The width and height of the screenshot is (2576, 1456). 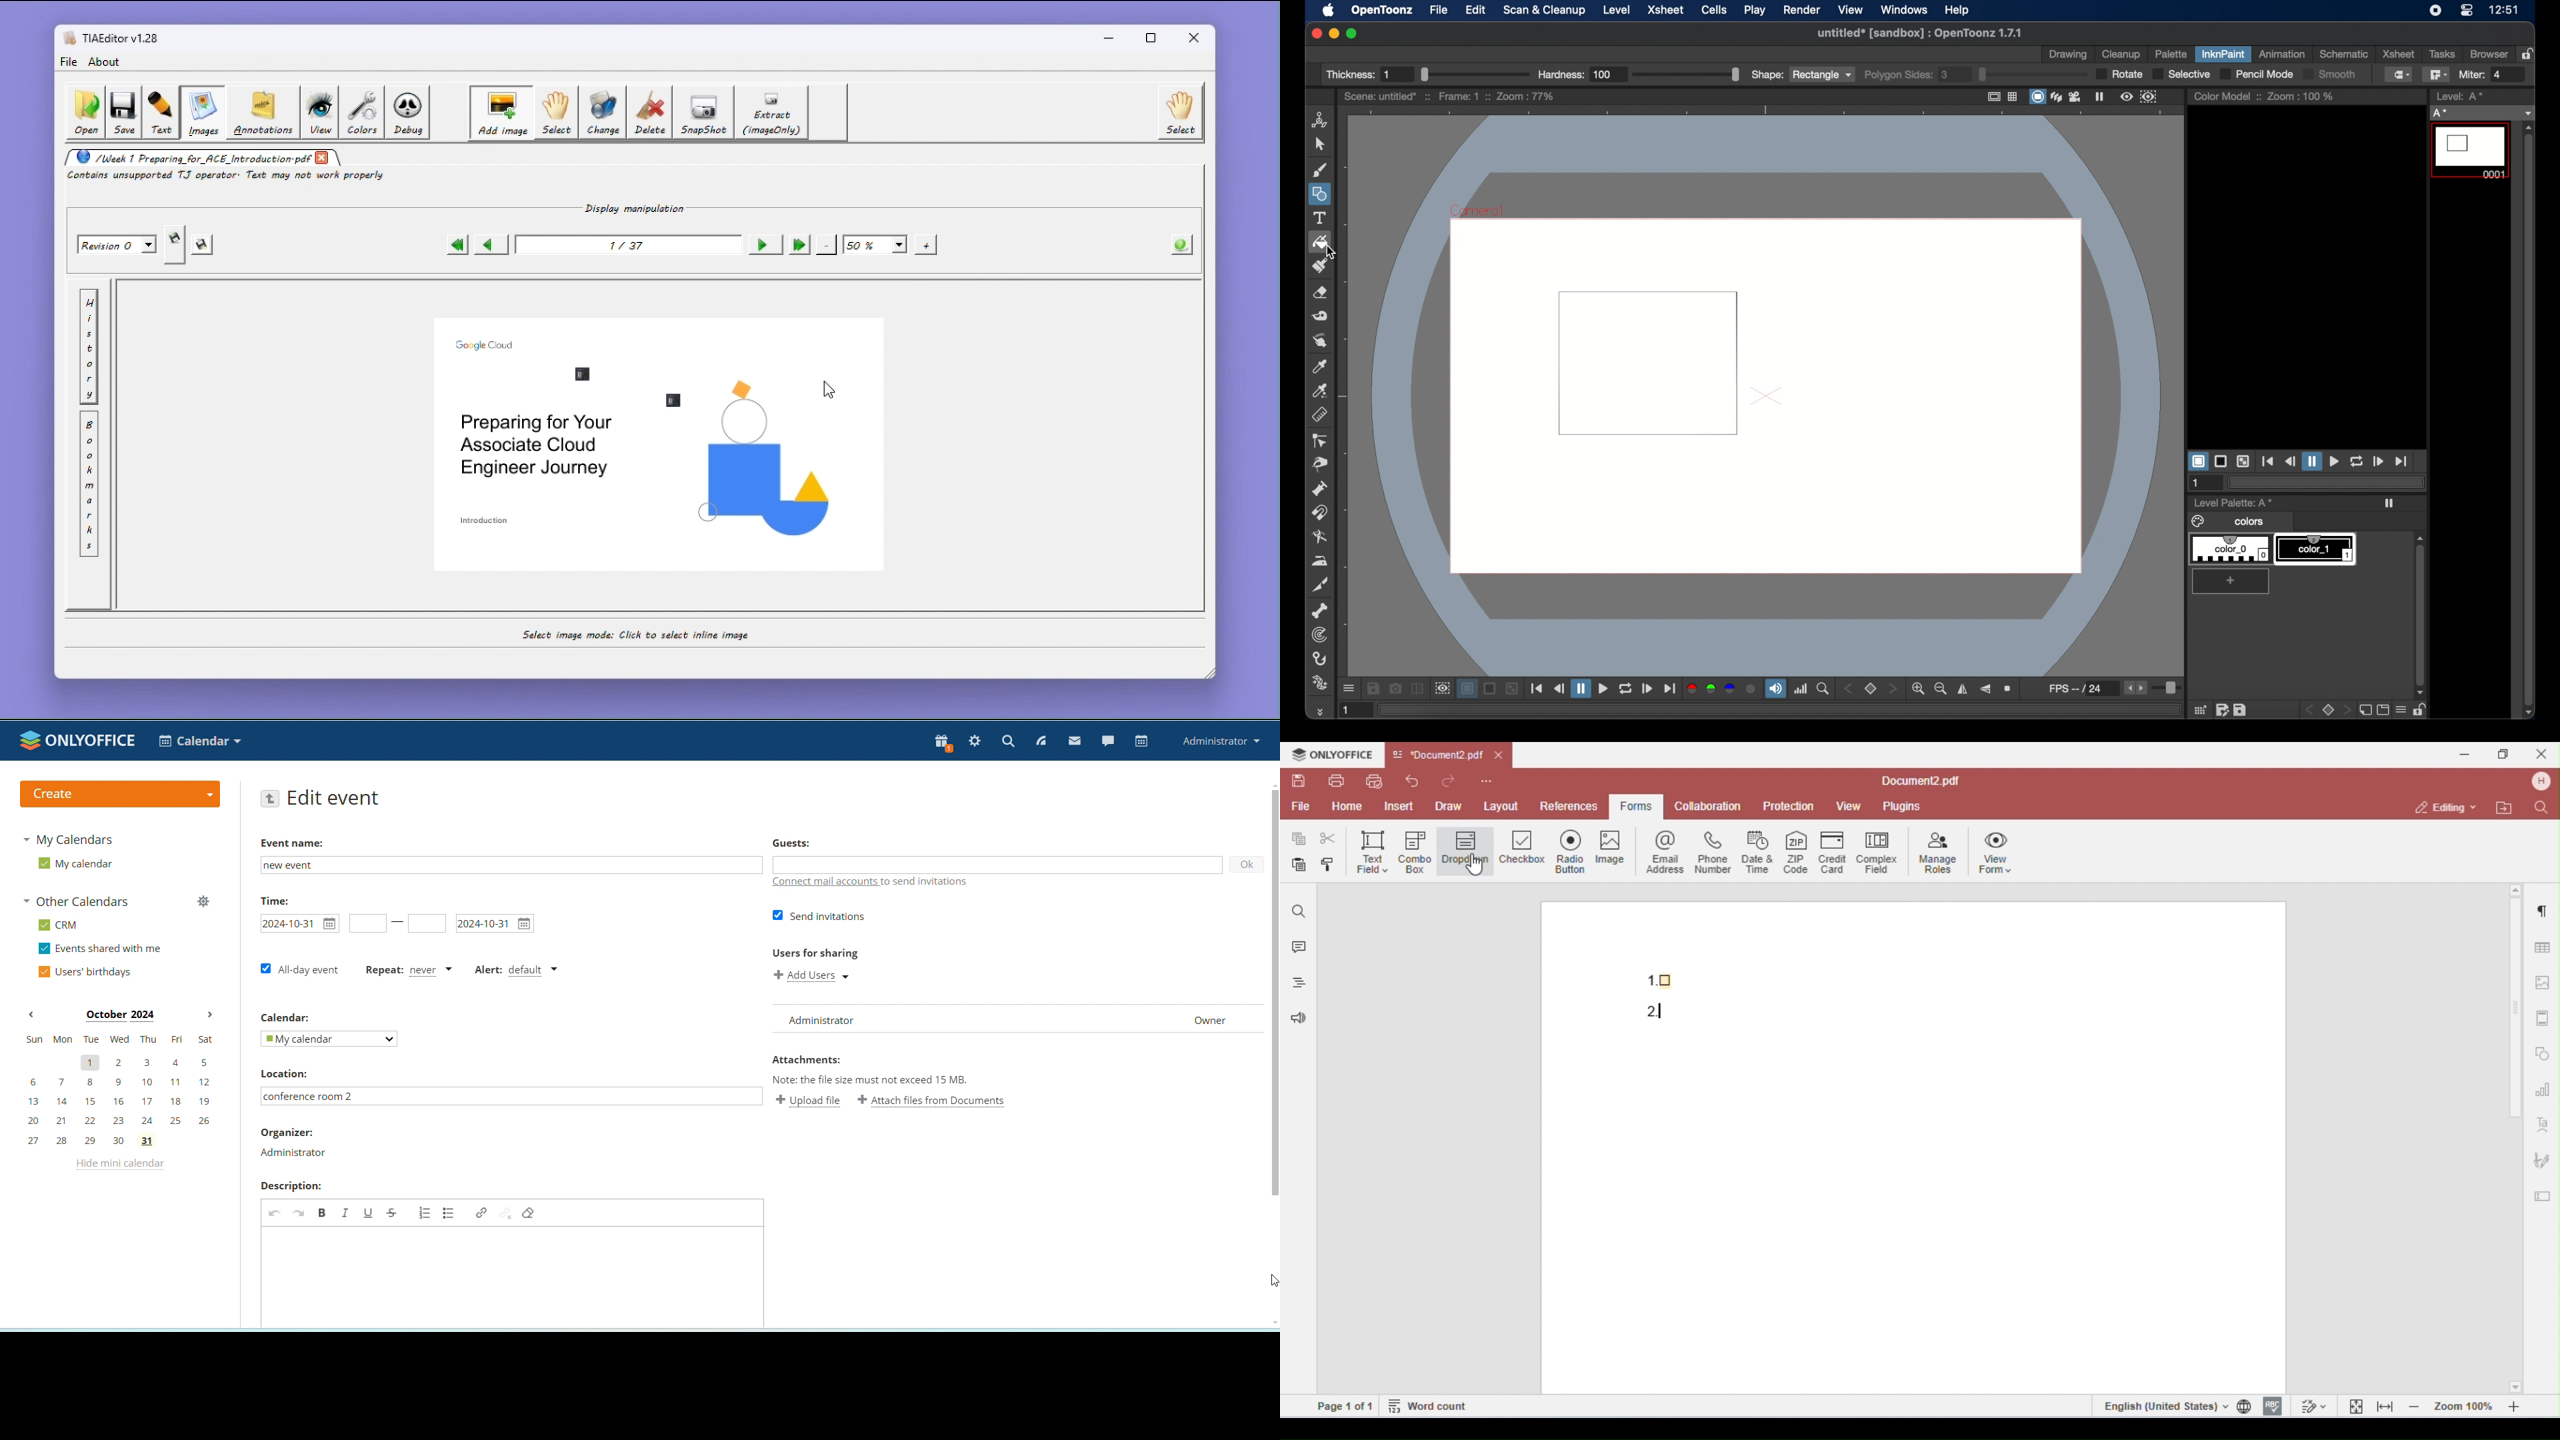 What do you see at coordinates (188, 157) in the screenshot?
I see `/Week 1 Preparing_for_ACE_Introduction.pdf` at bounding box center [188, 157].